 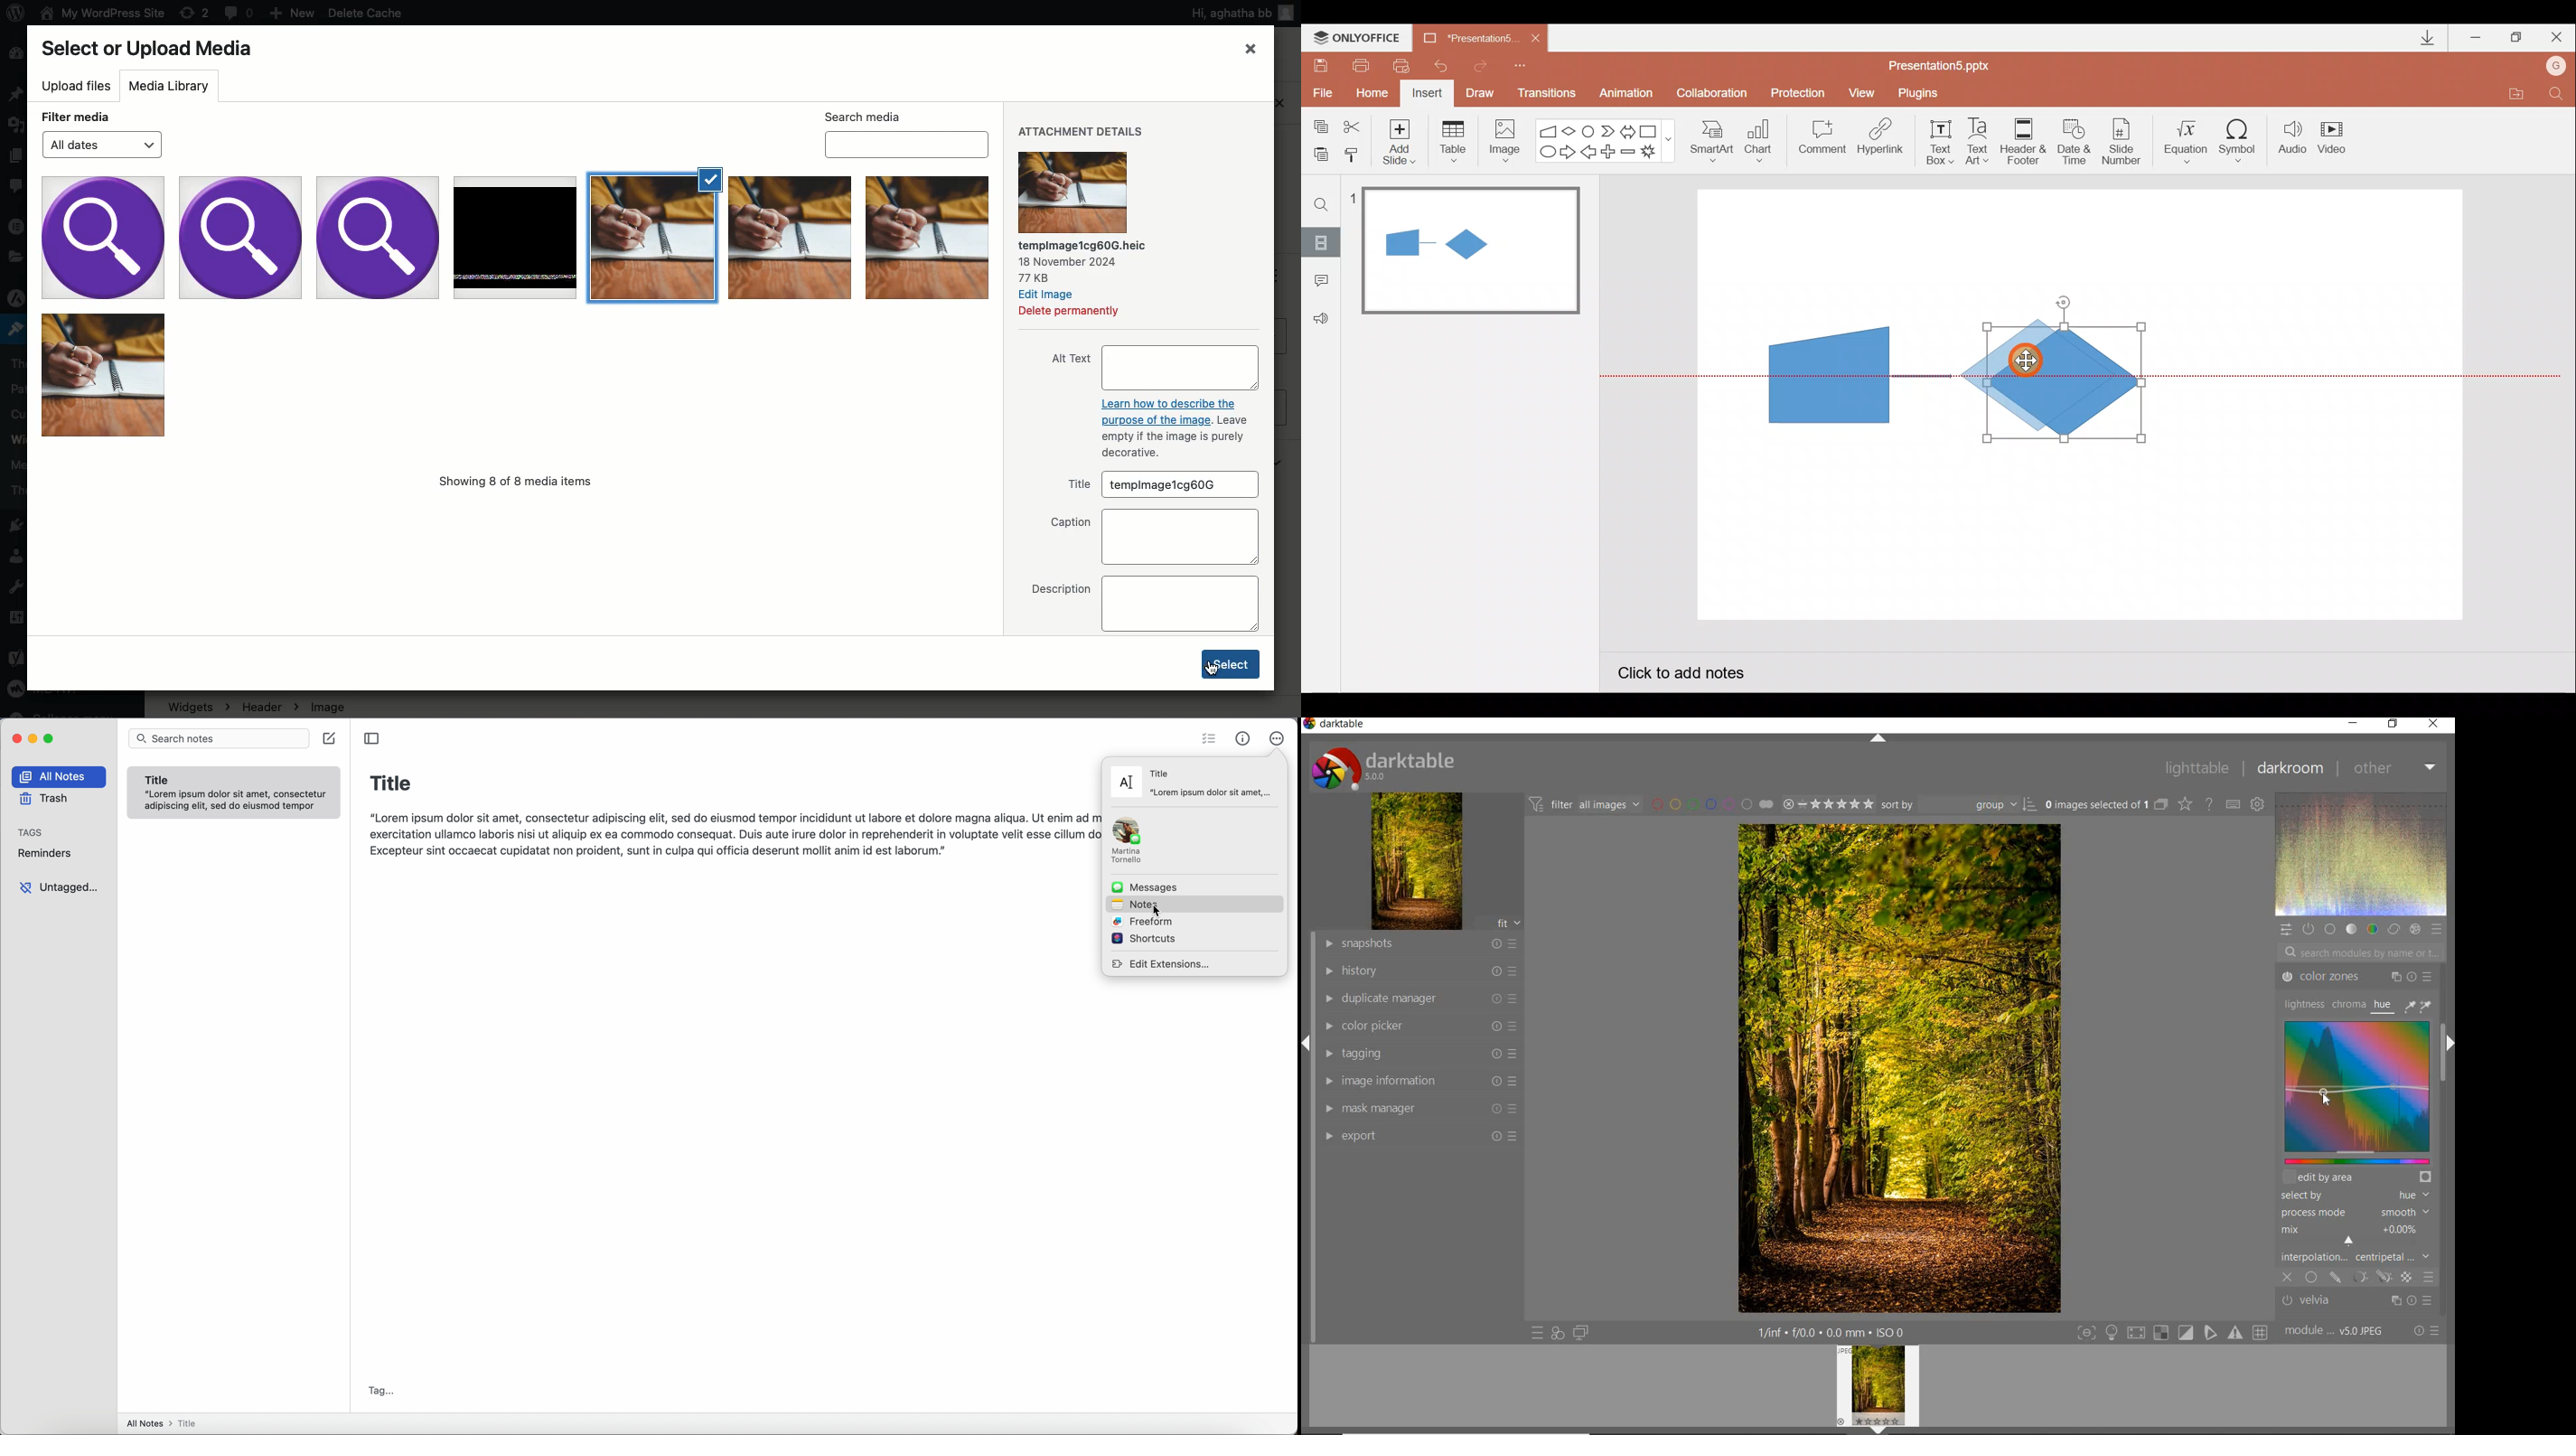 What do you see at coordinates (1481, 64) in the screenshot?
I see `Redo` at bounding box center [1481, 64].